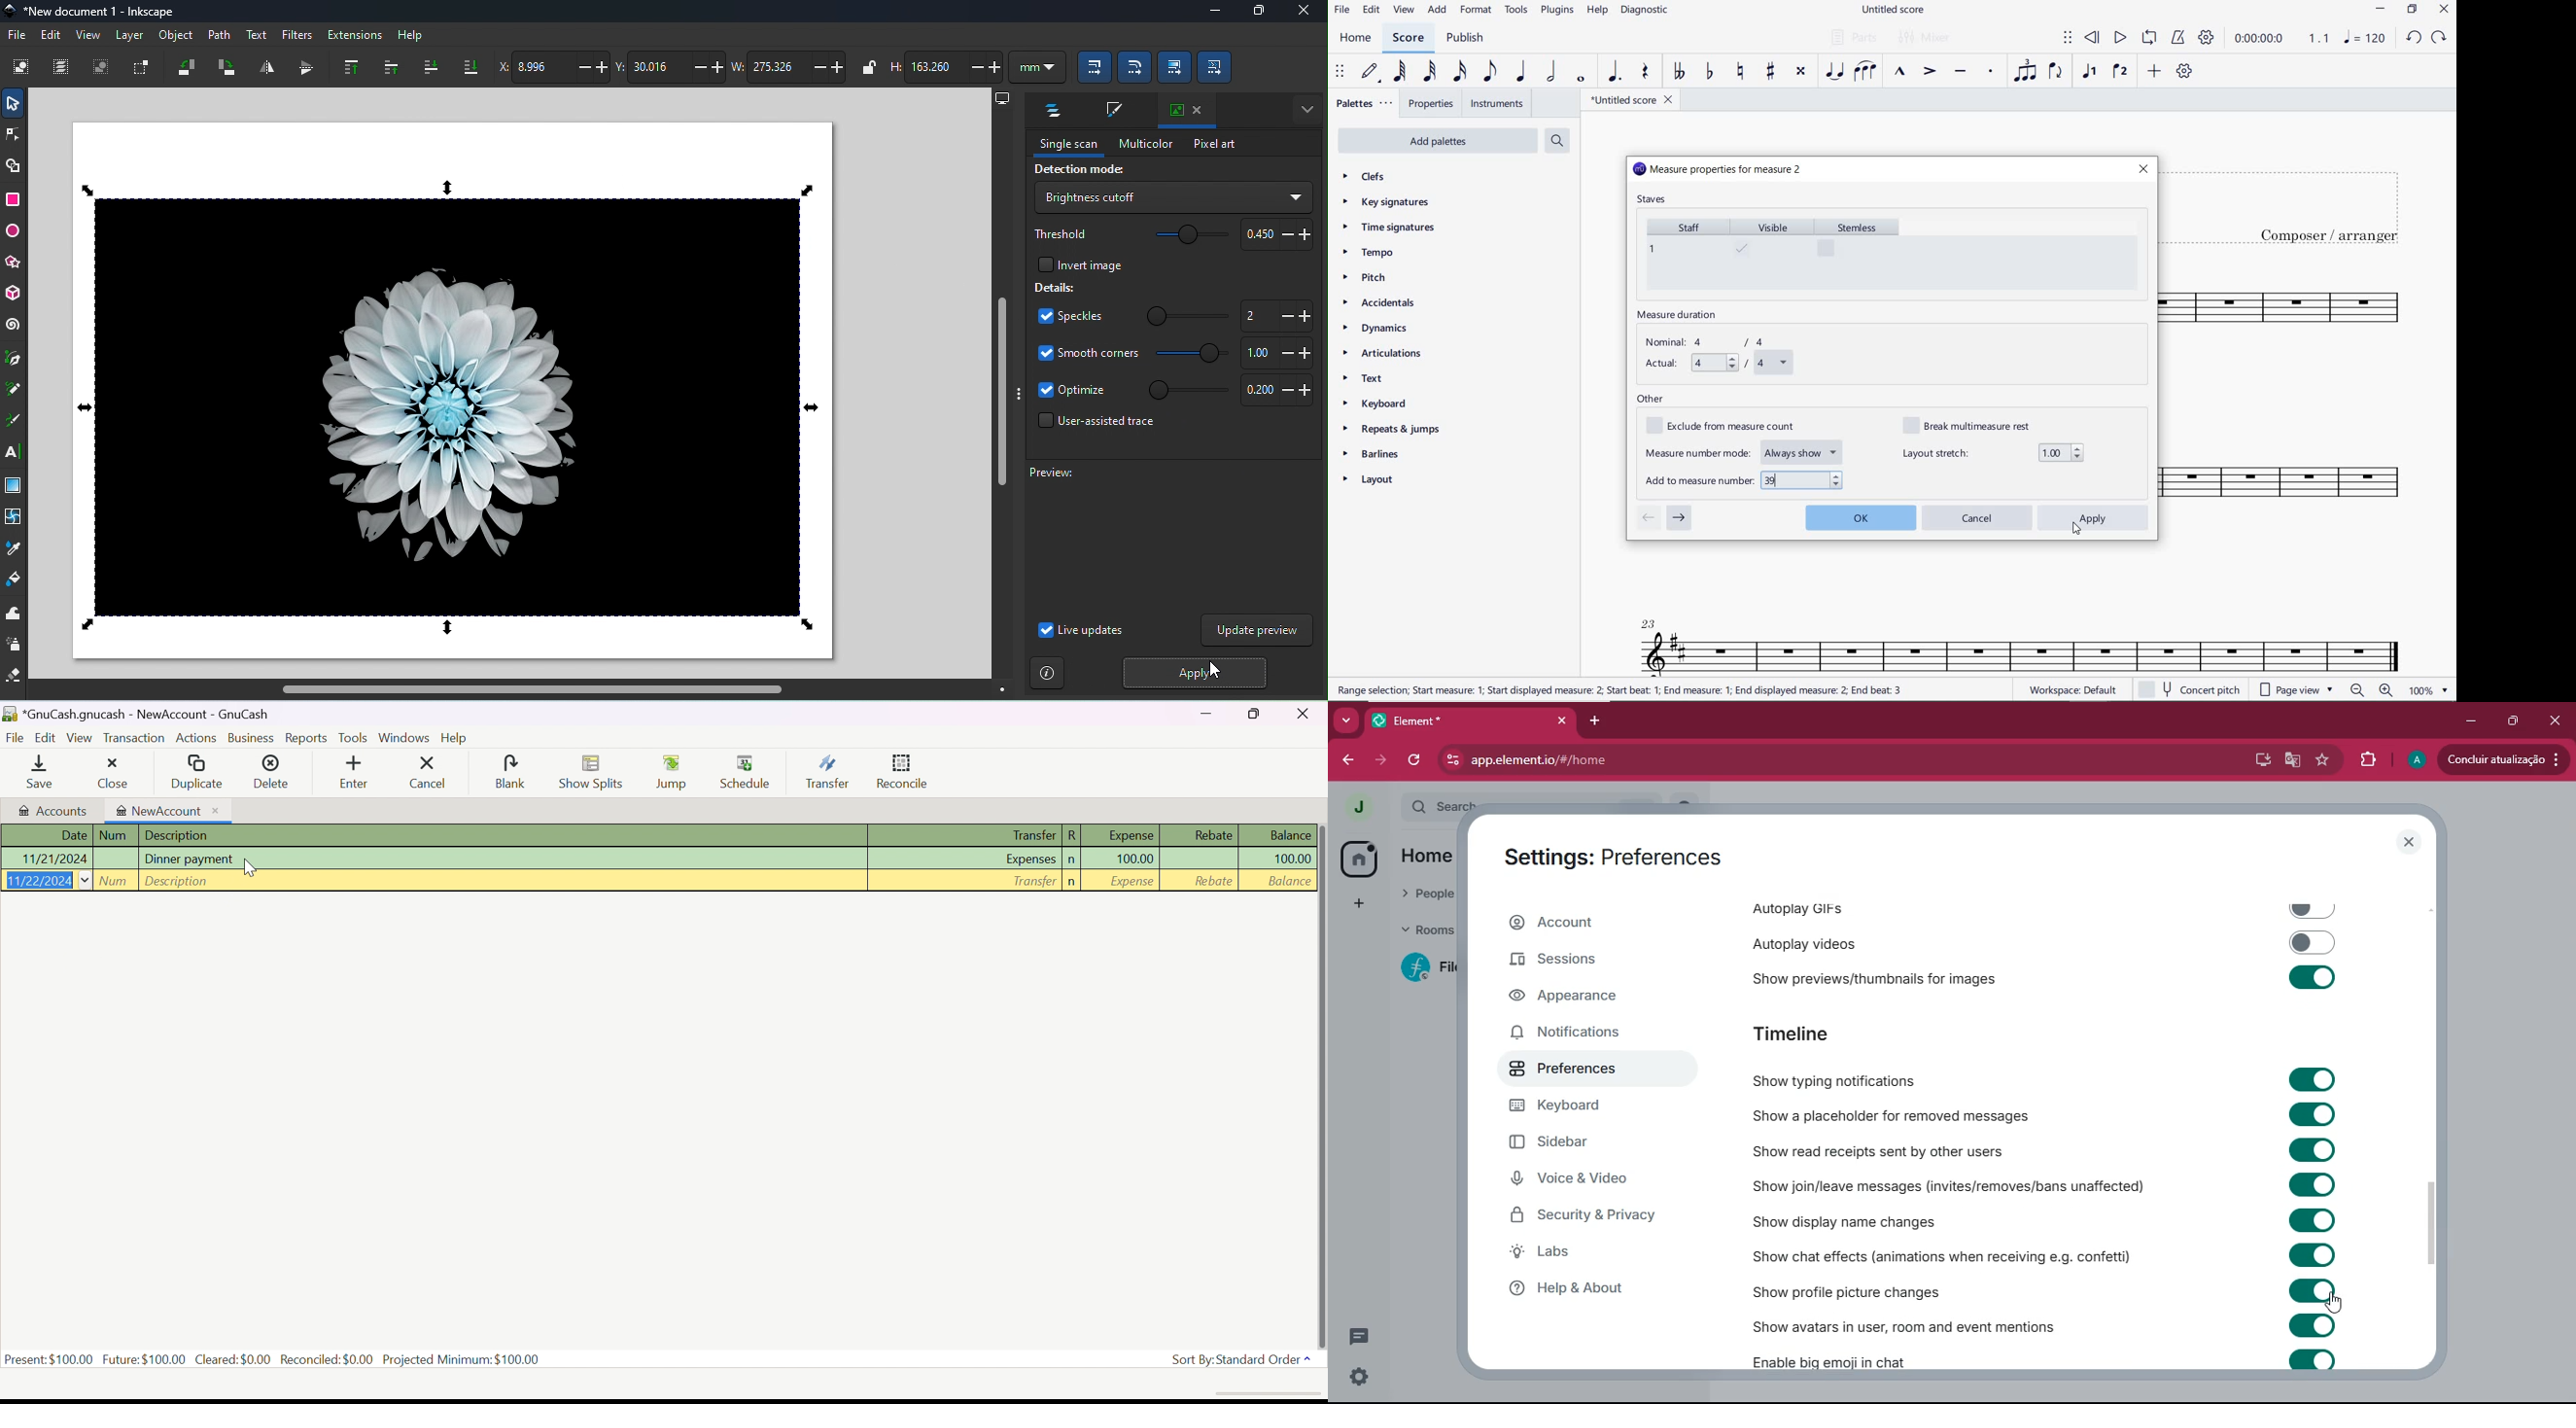 This screenshot has width=2576, height=1428. I want to click on SELECT TO MOVE, so click(2068, 38).